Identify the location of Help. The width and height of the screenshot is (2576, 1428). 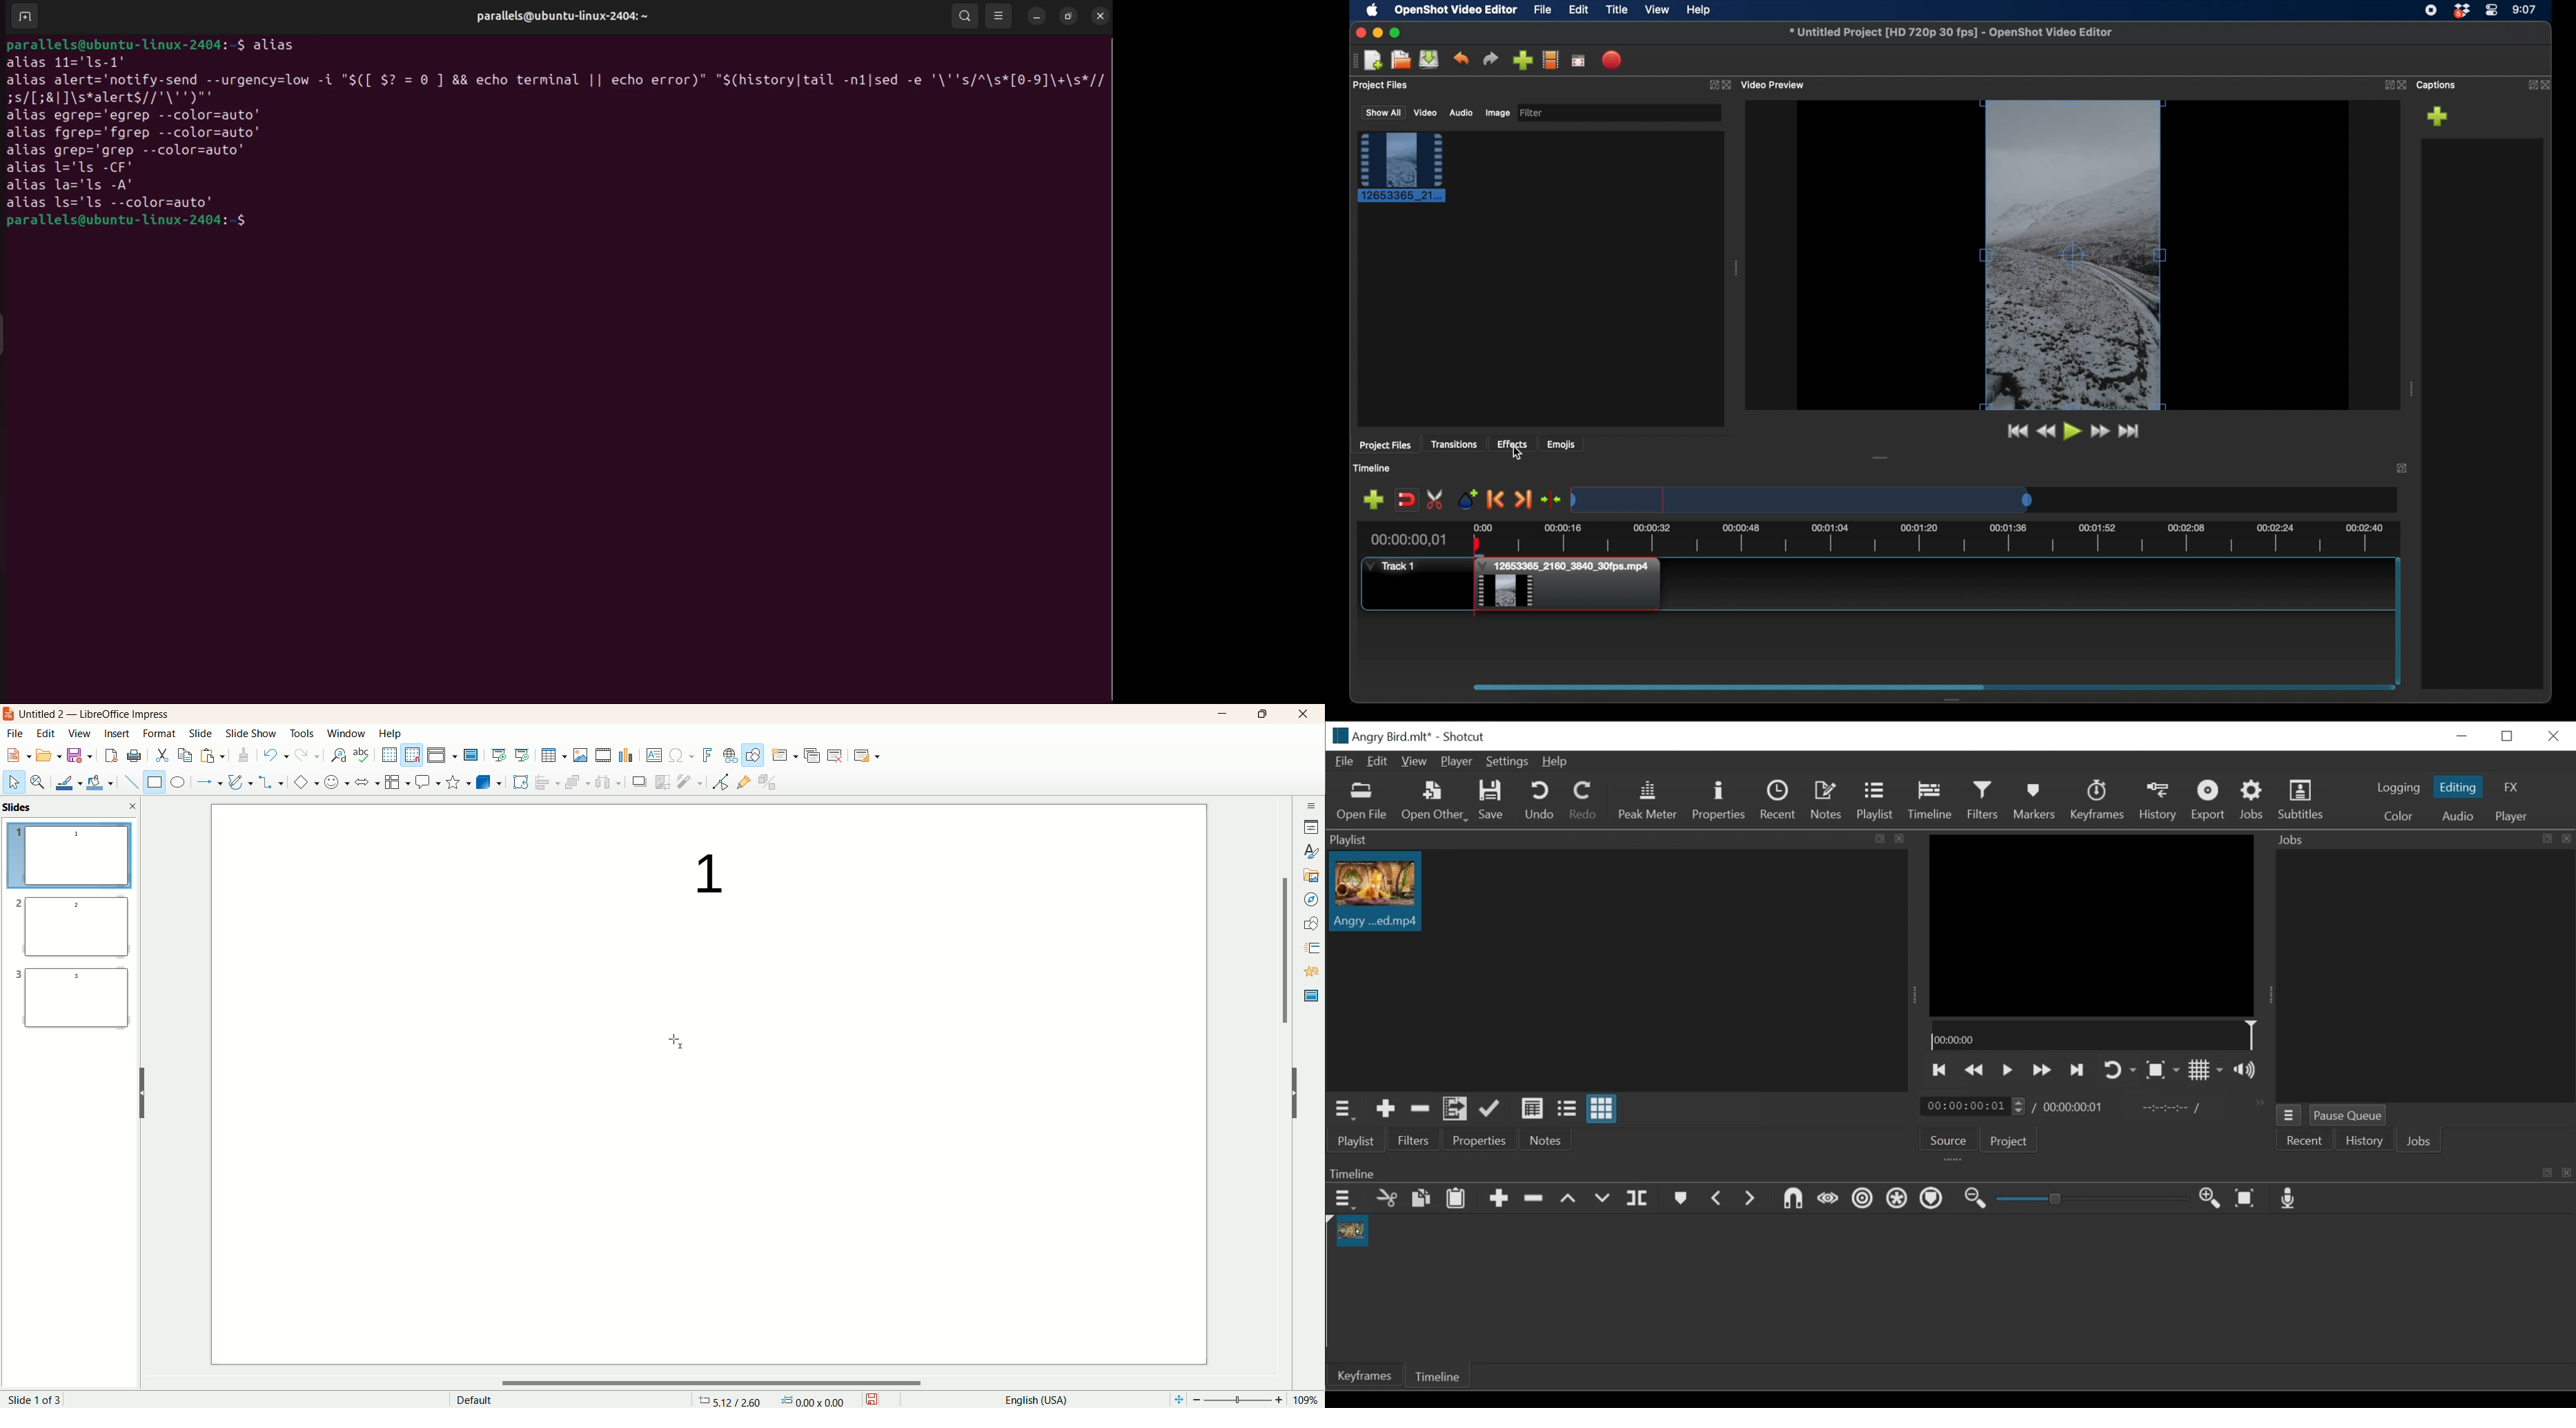
(1556, 762).